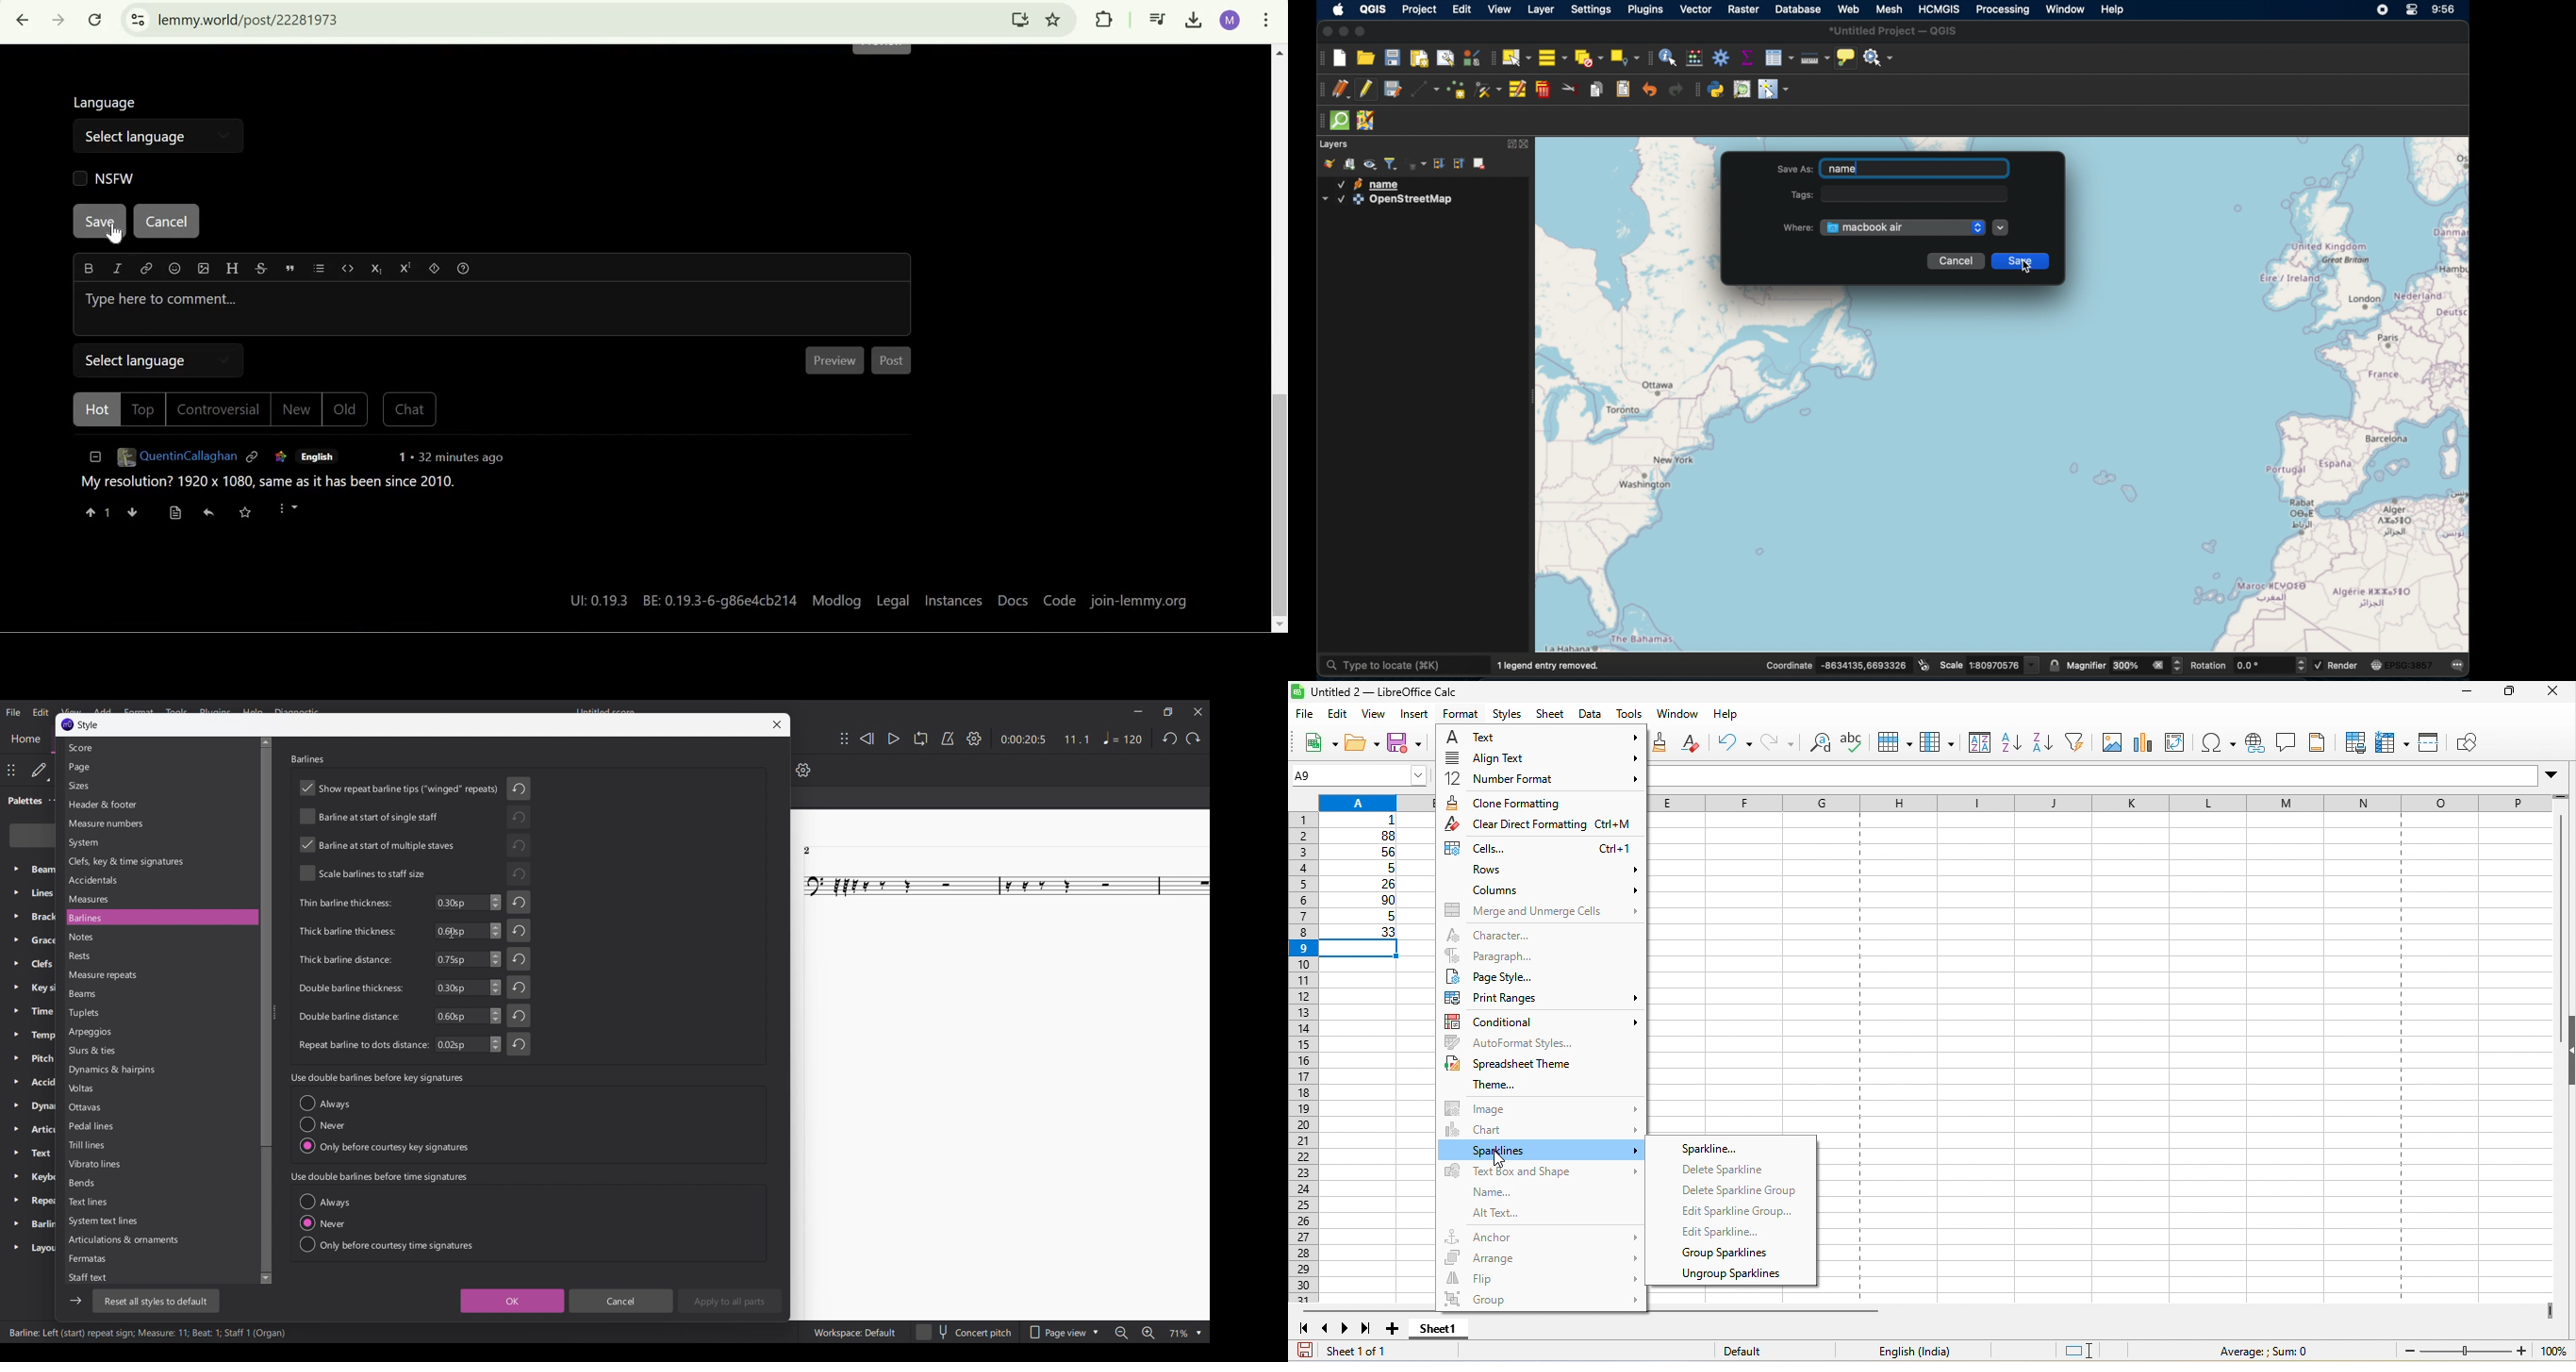  Describe the element at coordinates (1170, 738) in the screenshot. I see `Undo` at that location.